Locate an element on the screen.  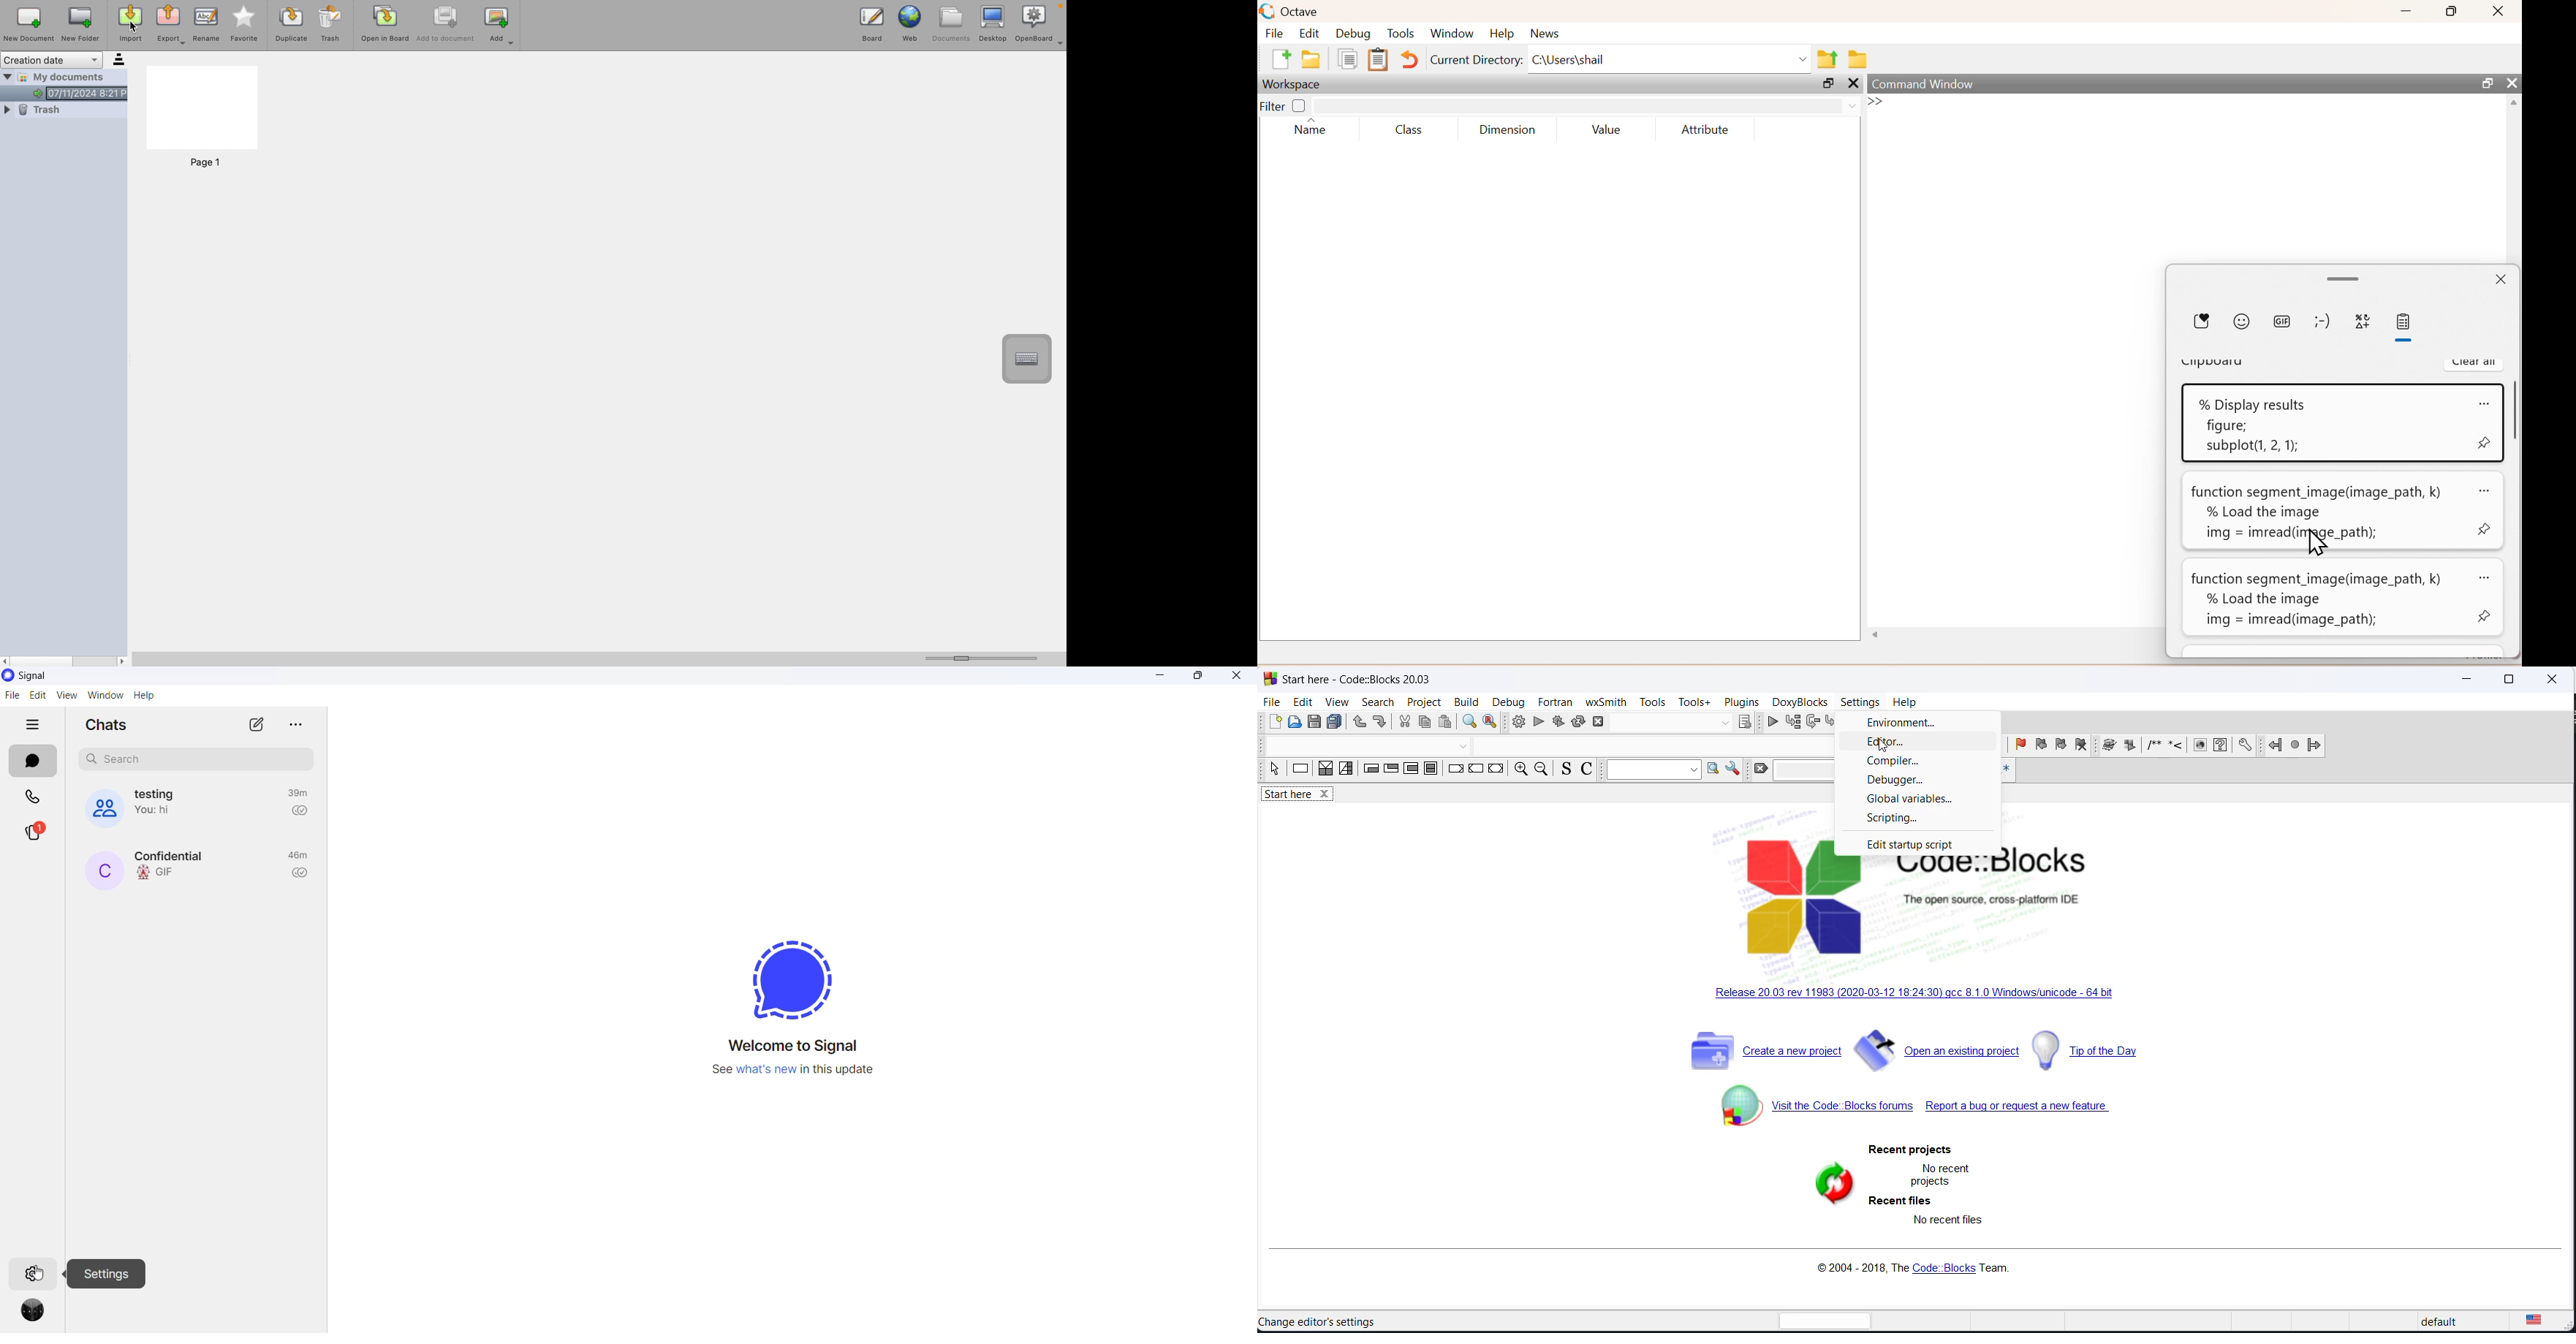
Octave is located at coordinates (1305, 11).